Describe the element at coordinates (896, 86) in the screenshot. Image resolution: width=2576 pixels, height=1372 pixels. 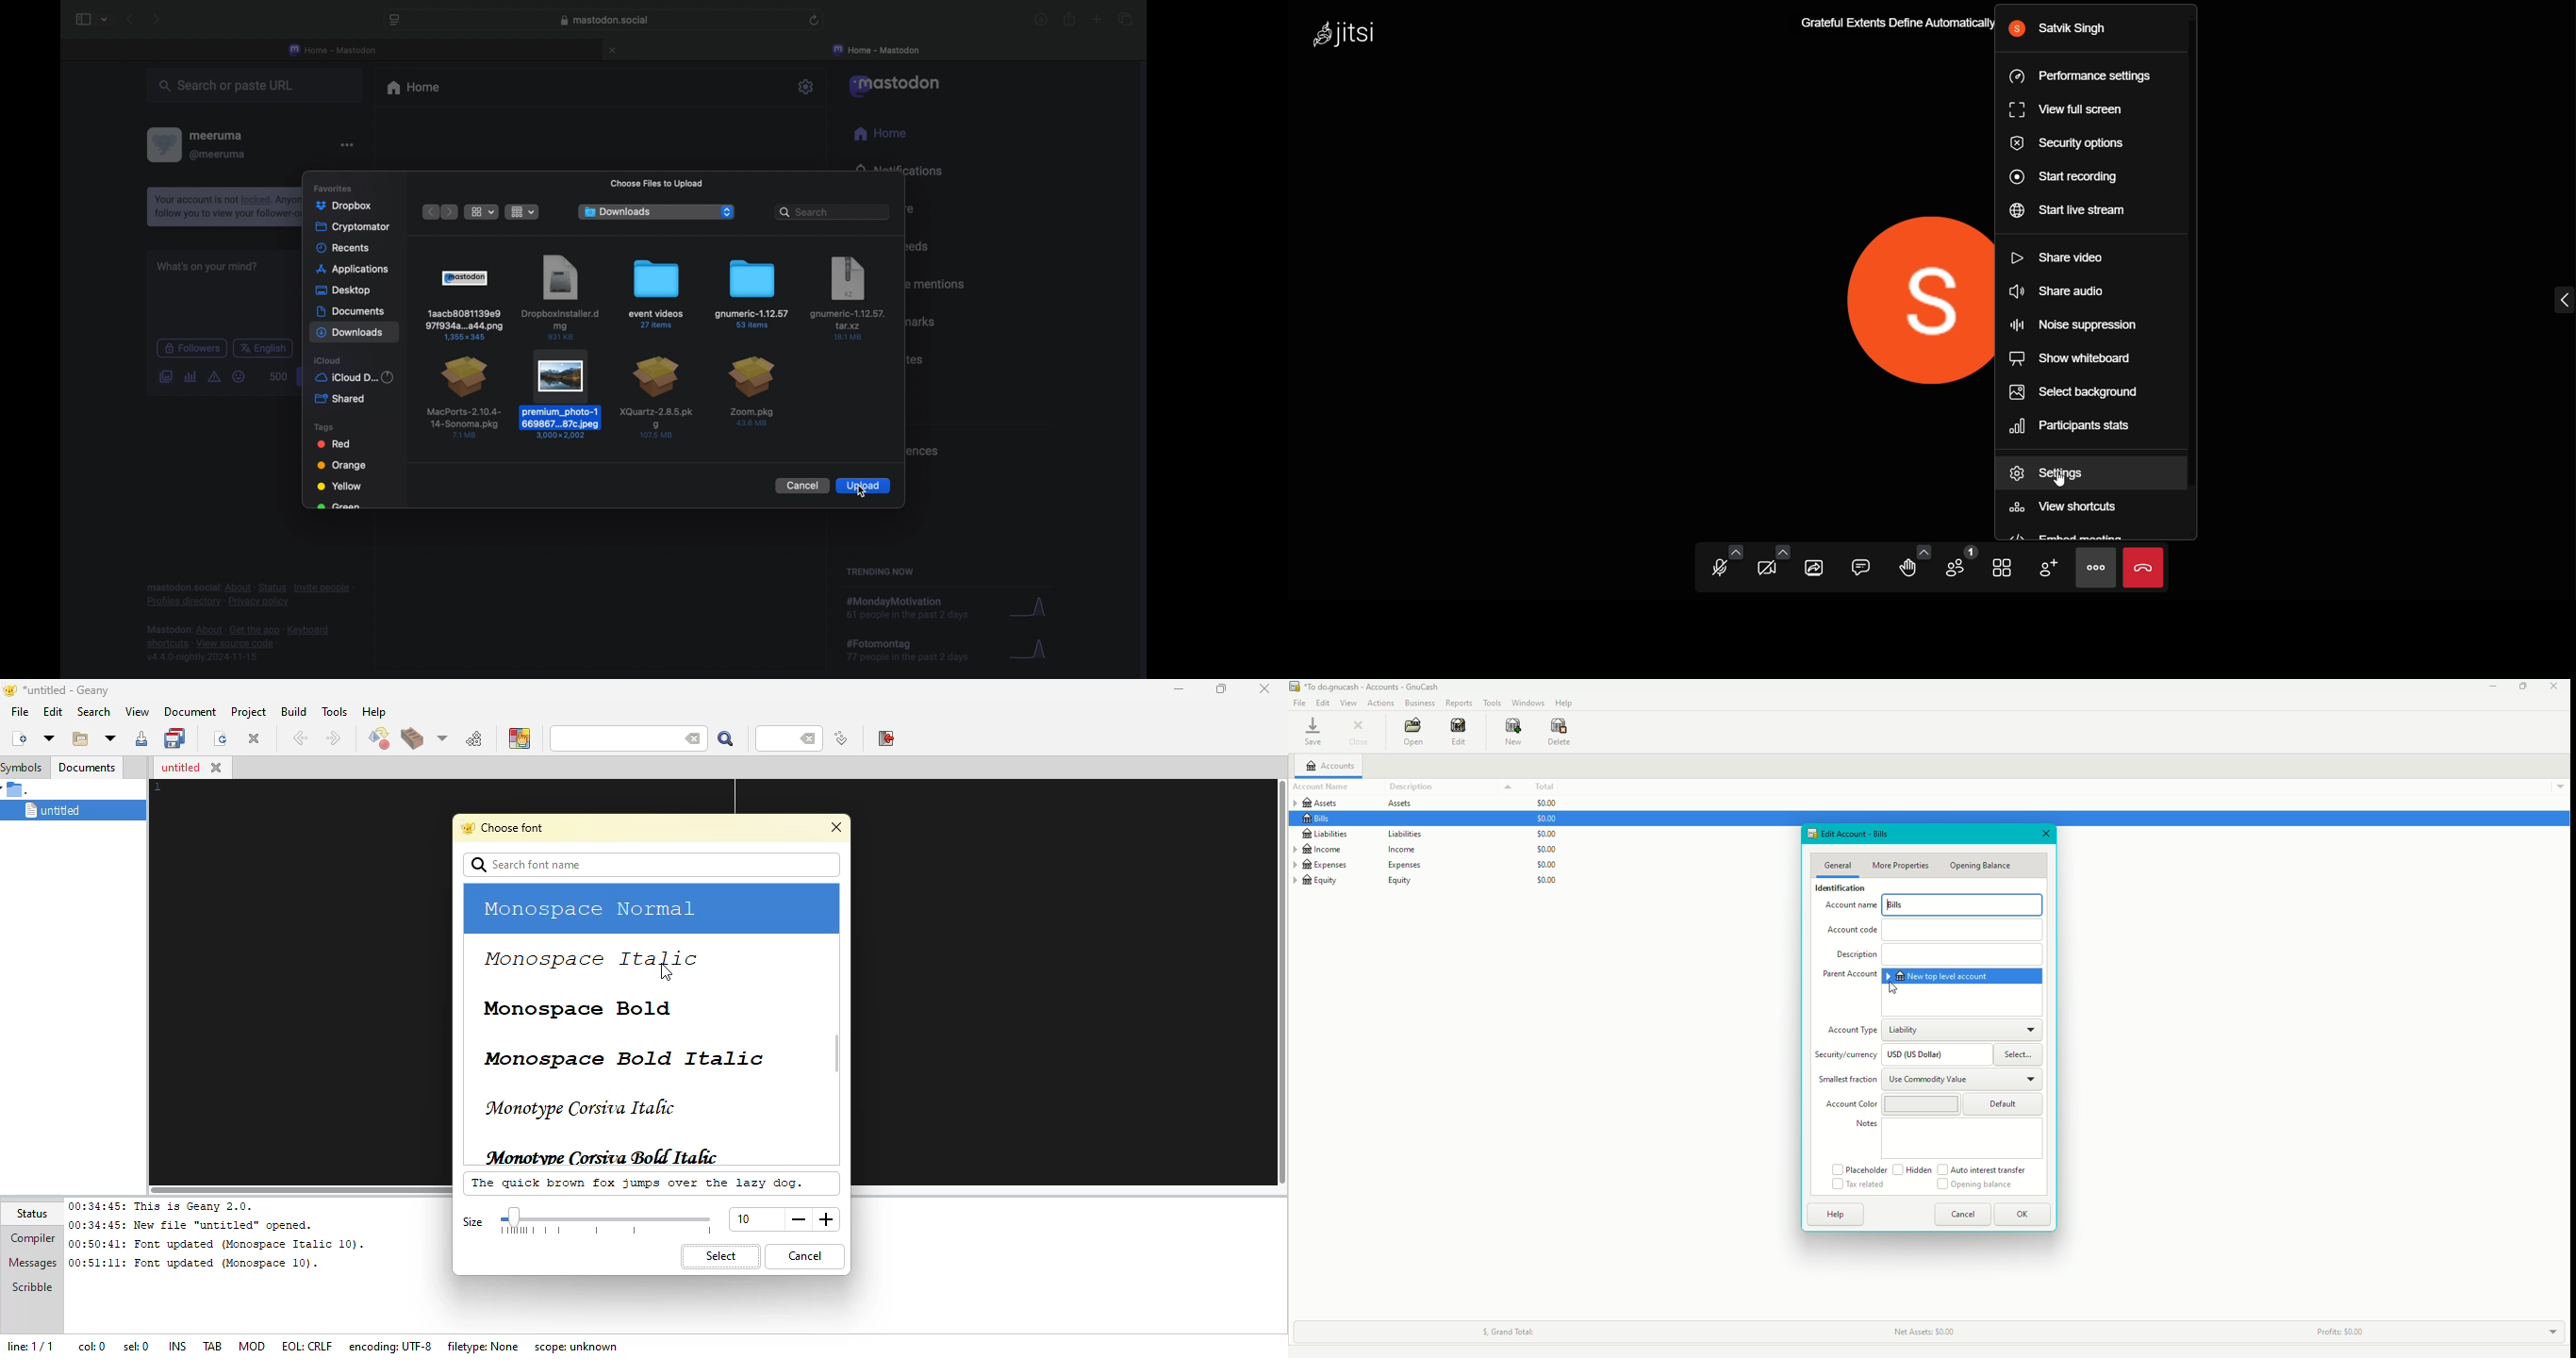
I see `mastodon` at that location.